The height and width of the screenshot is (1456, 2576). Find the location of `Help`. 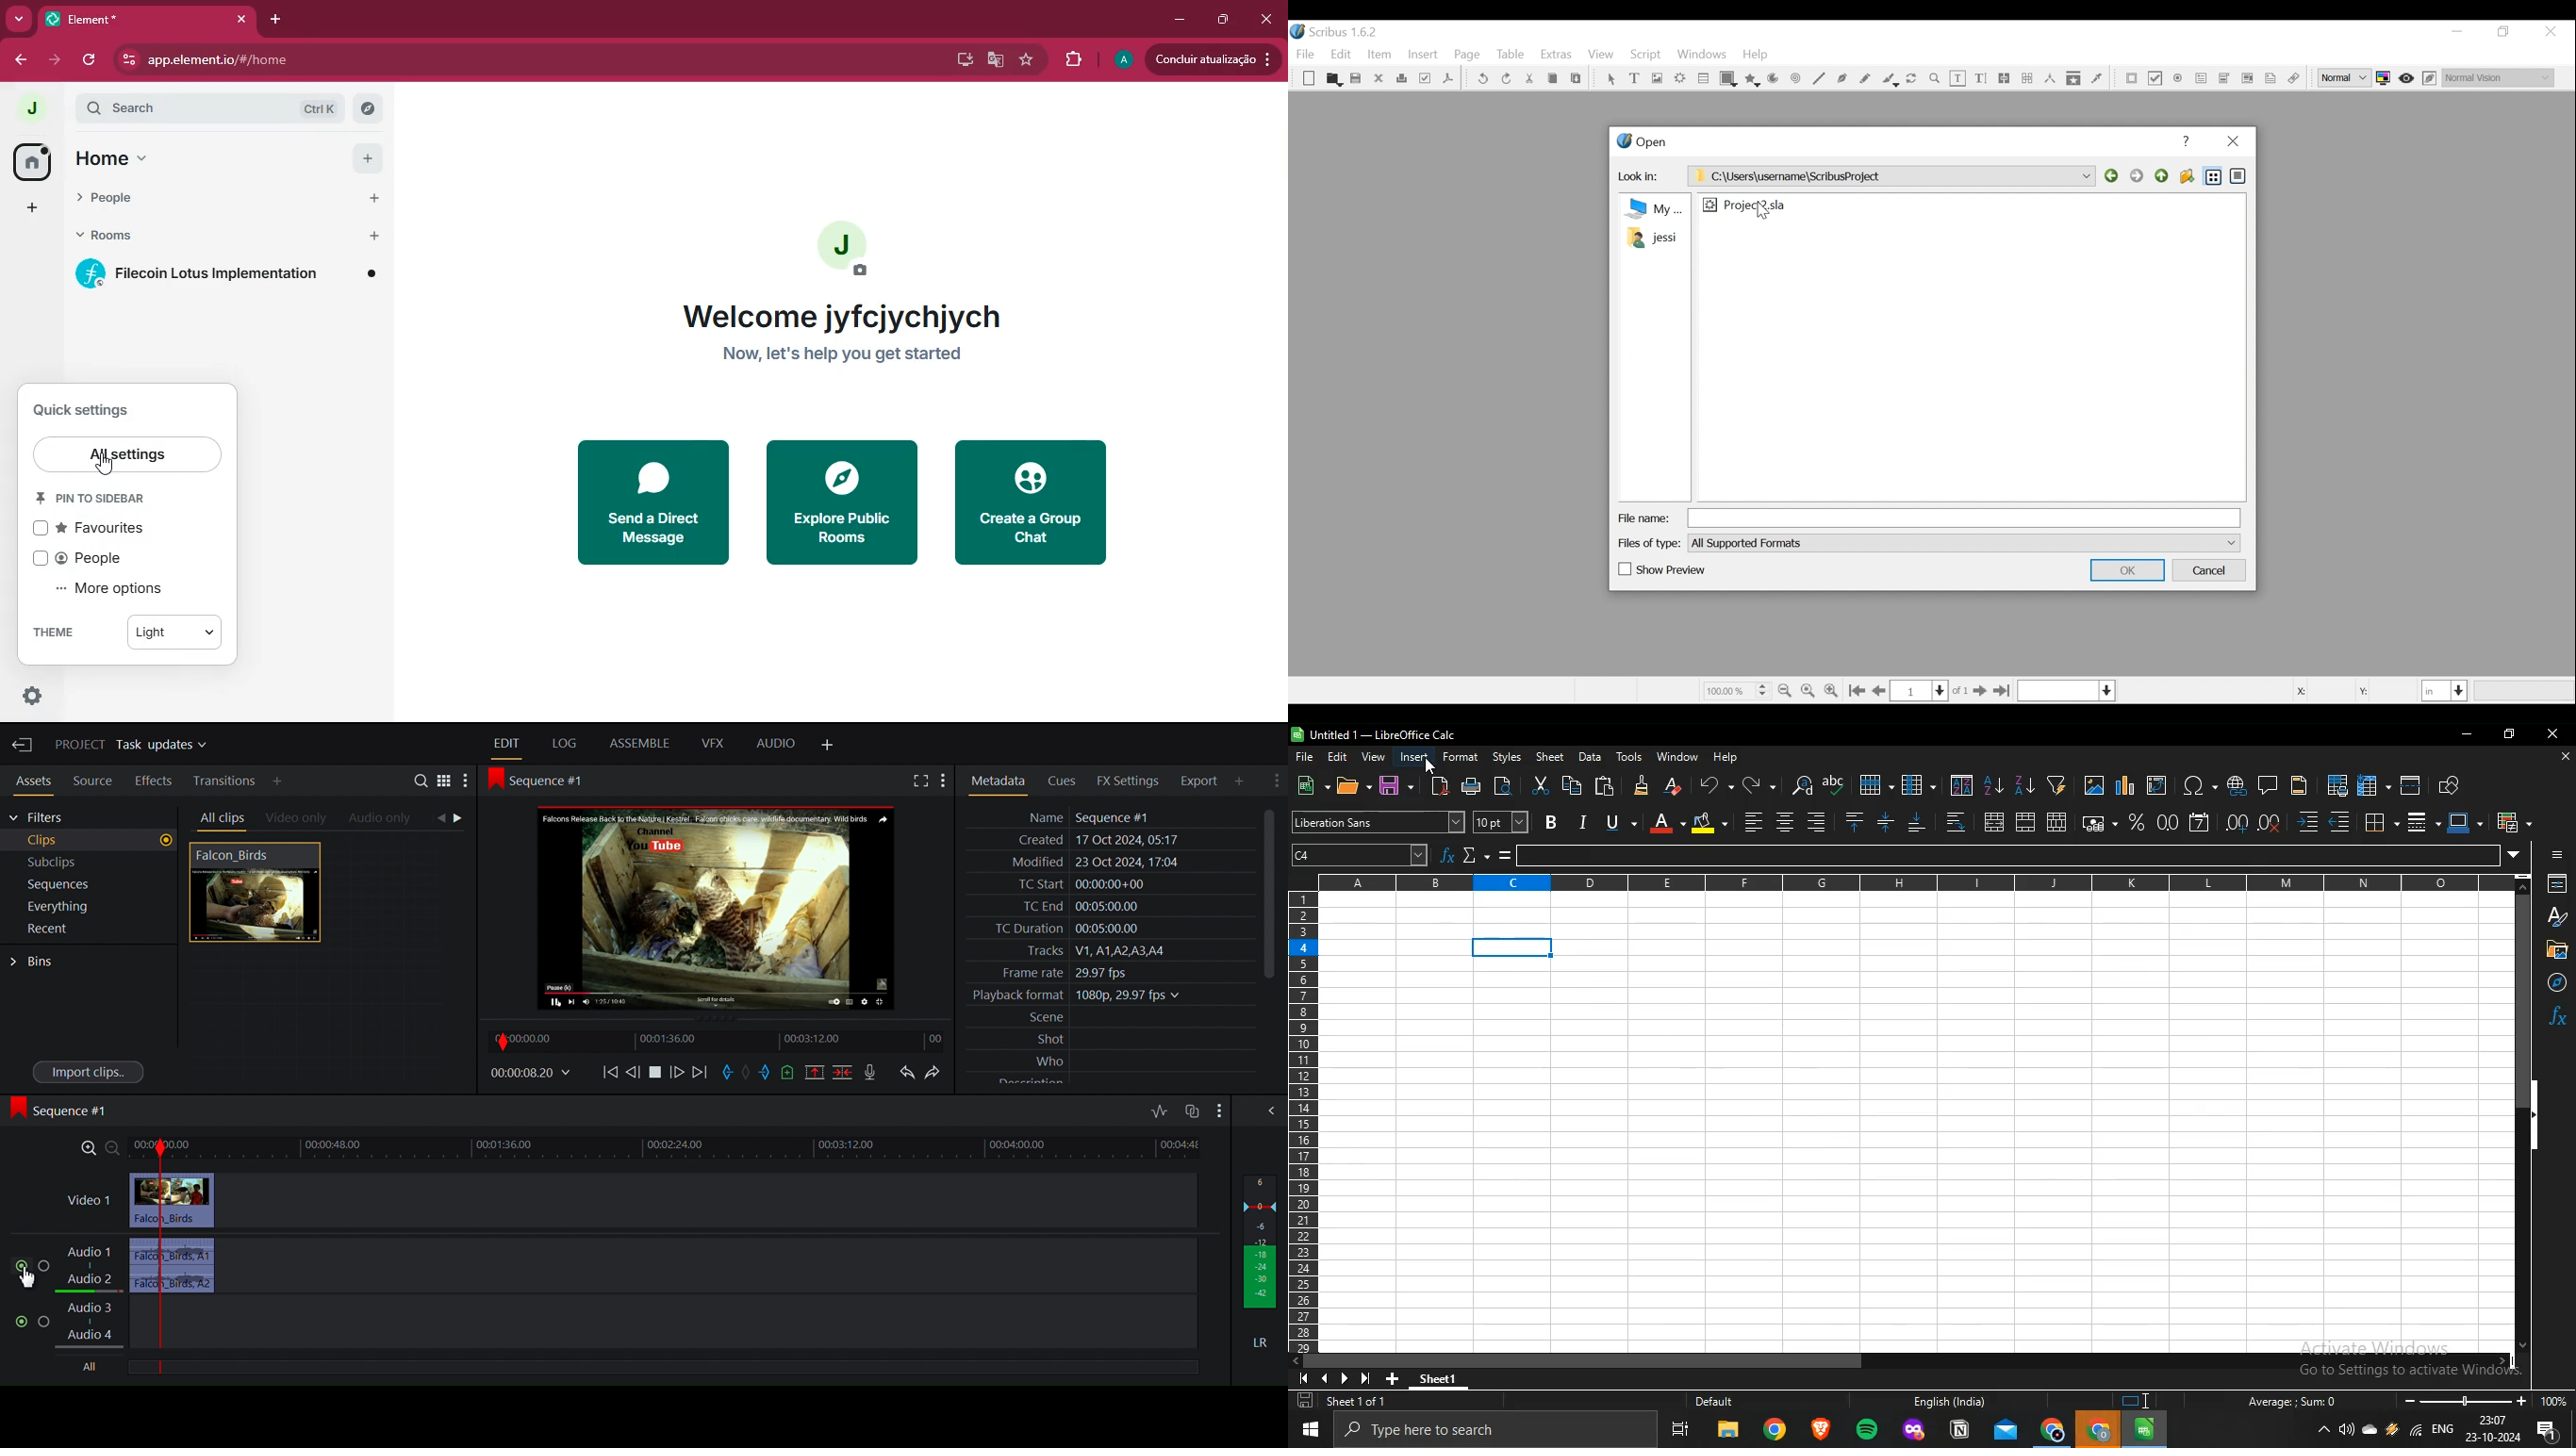

Help is located at coordinates (1756, 56).